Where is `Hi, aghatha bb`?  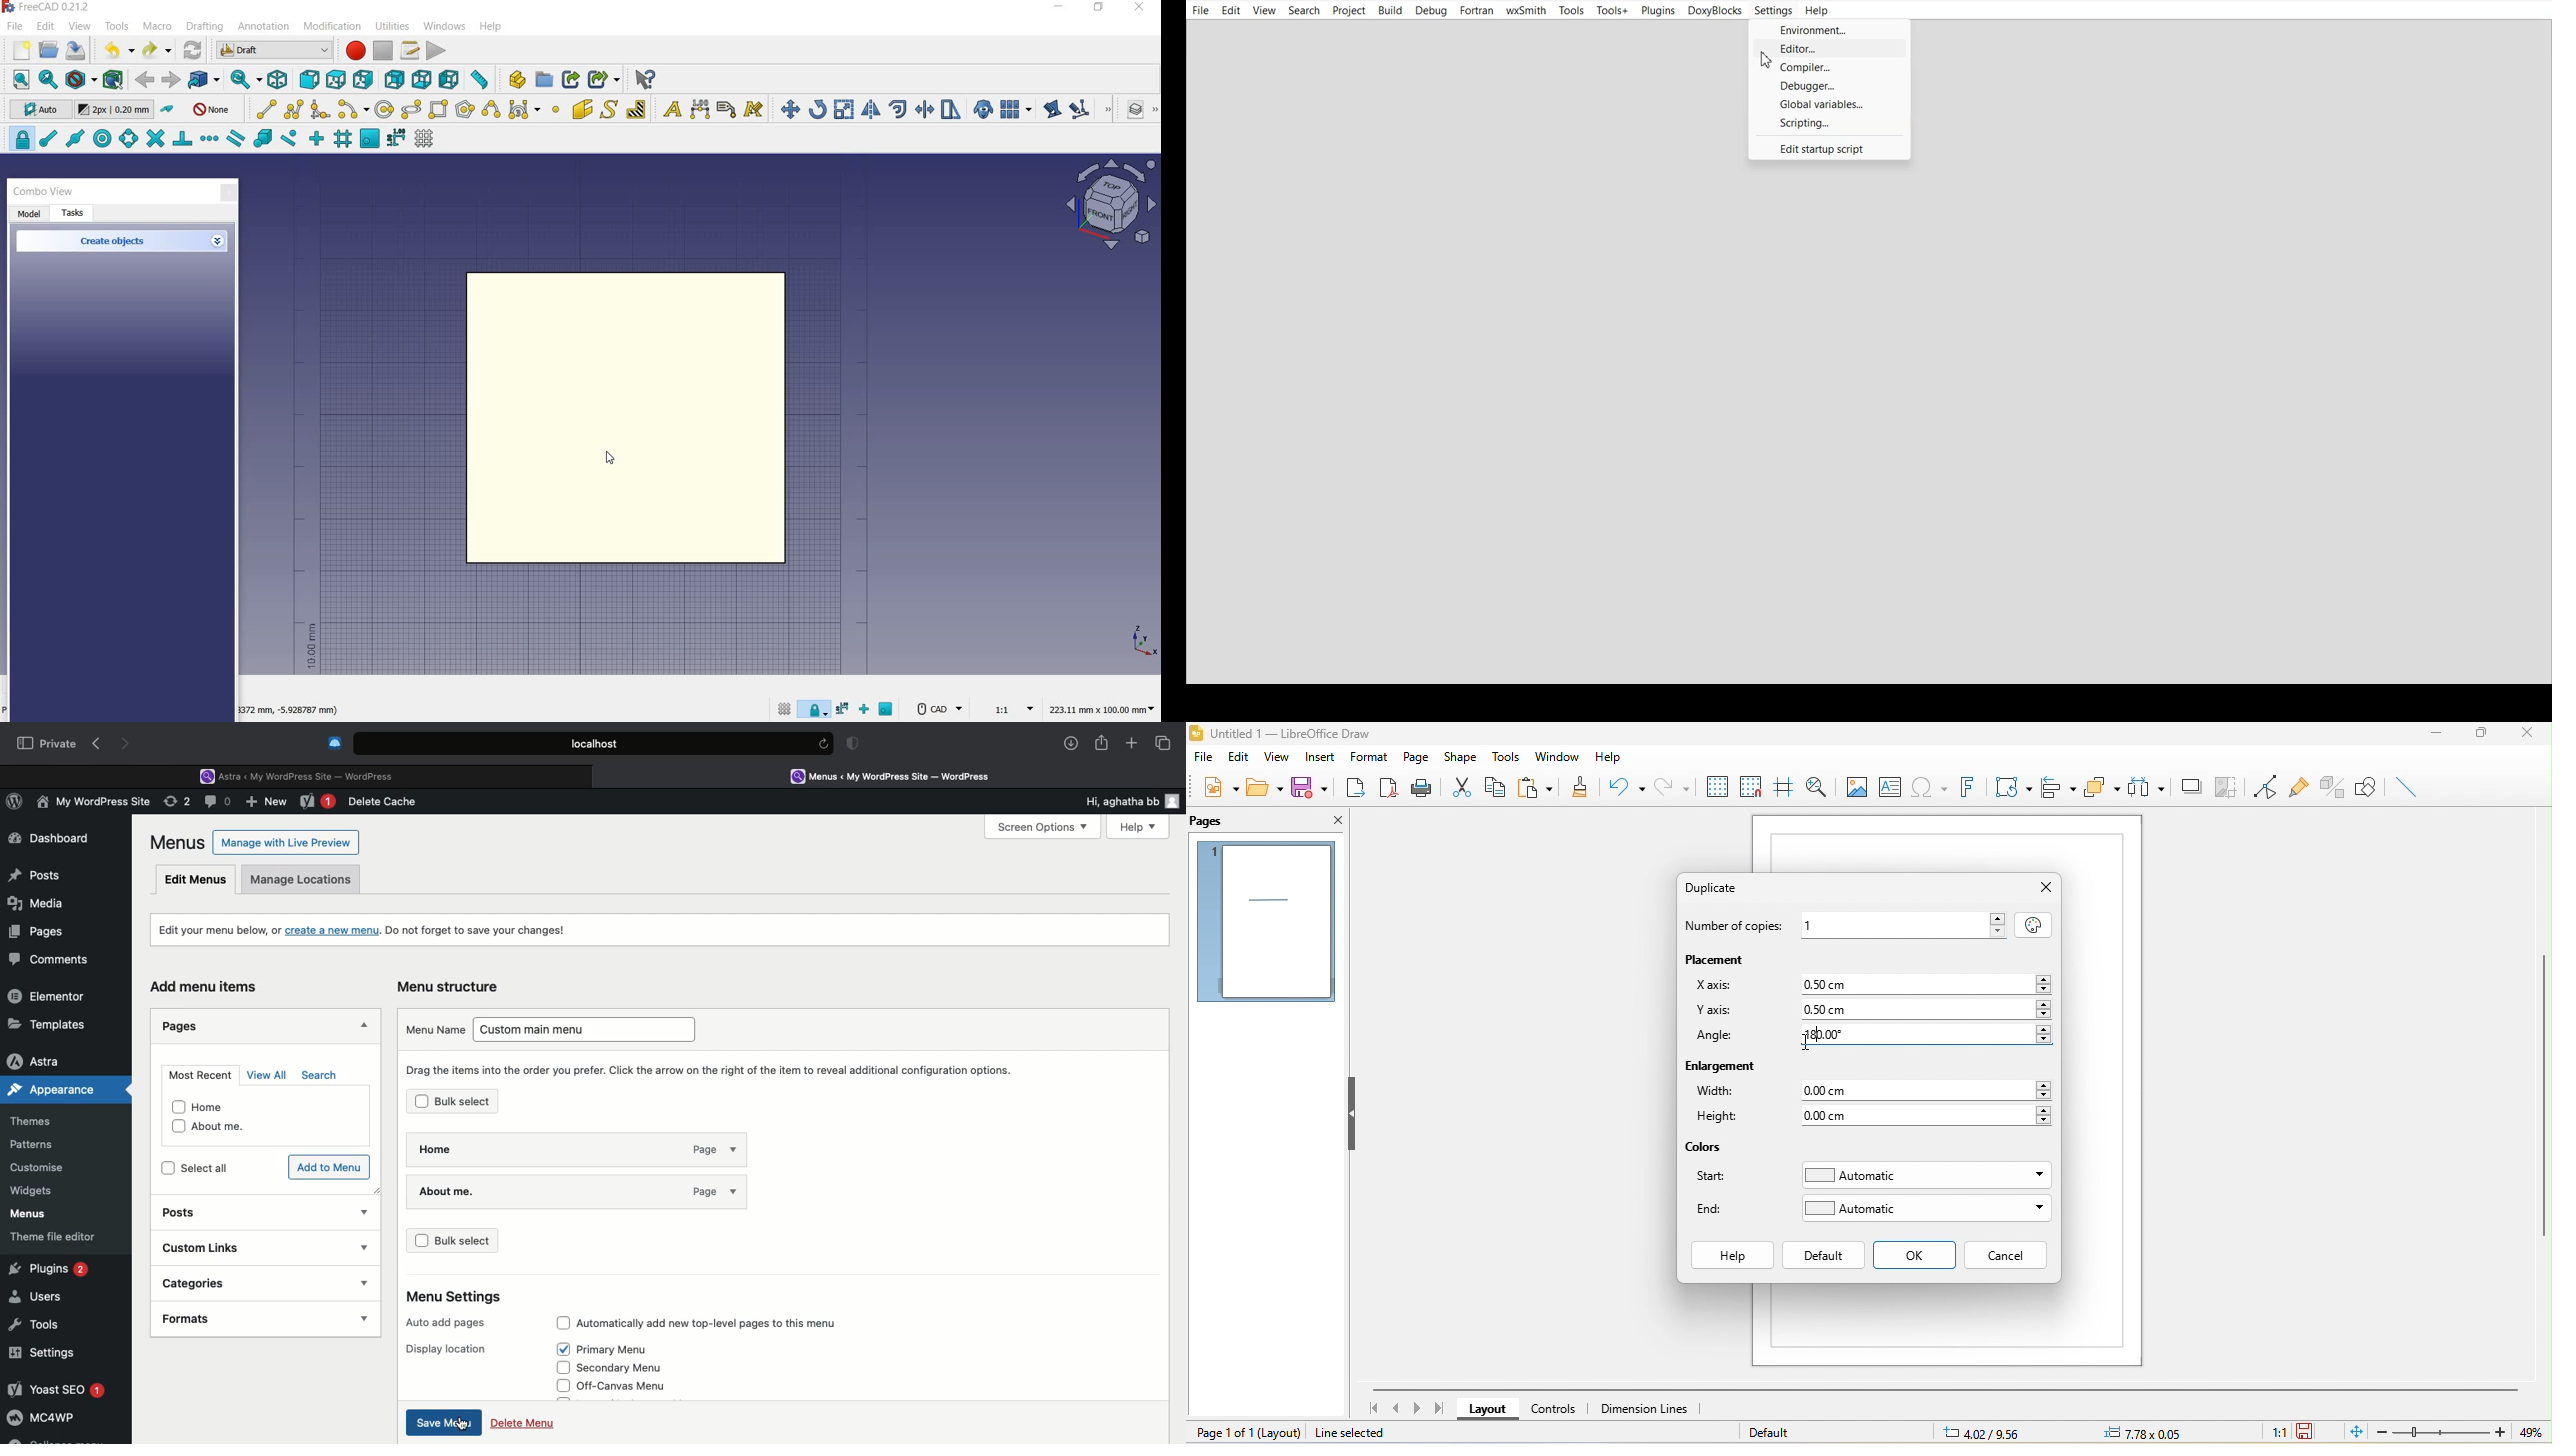 Hi, aghatha bb is located at coordinates (1114, 799).